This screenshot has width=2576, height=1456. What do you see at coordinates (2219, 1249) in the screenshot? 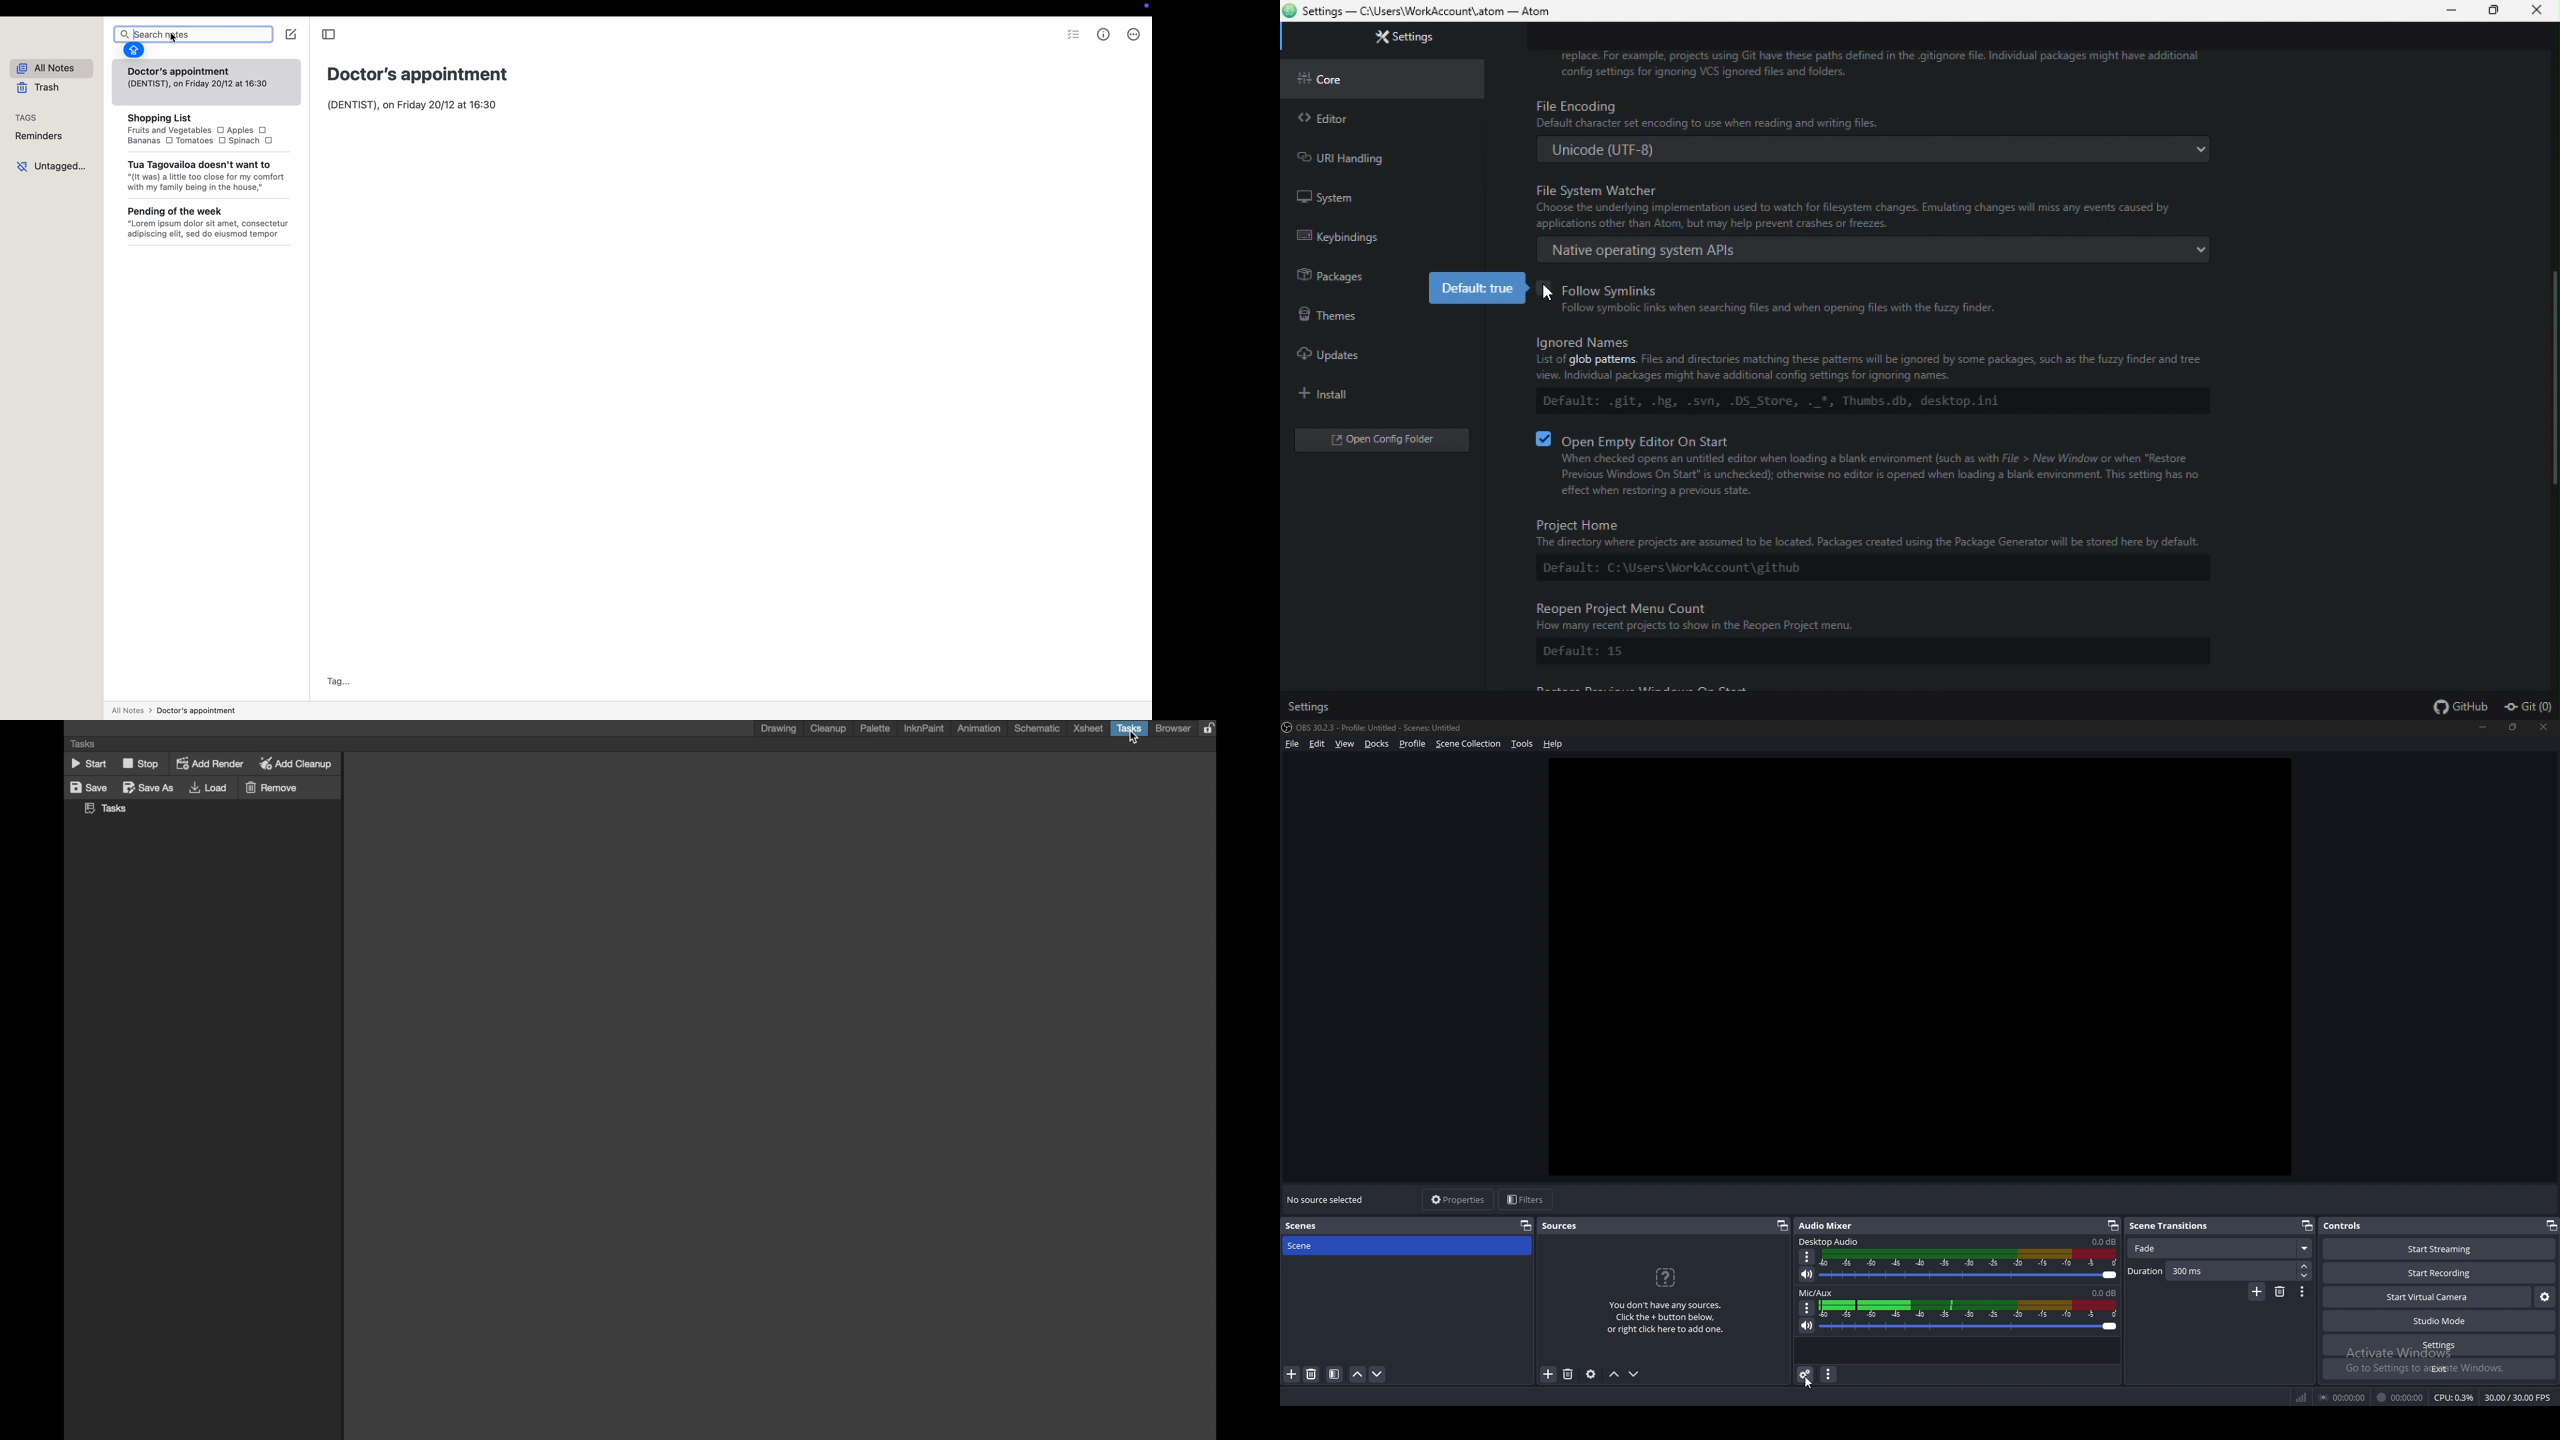
I see `fade` at bounding box center [2219, 1249].